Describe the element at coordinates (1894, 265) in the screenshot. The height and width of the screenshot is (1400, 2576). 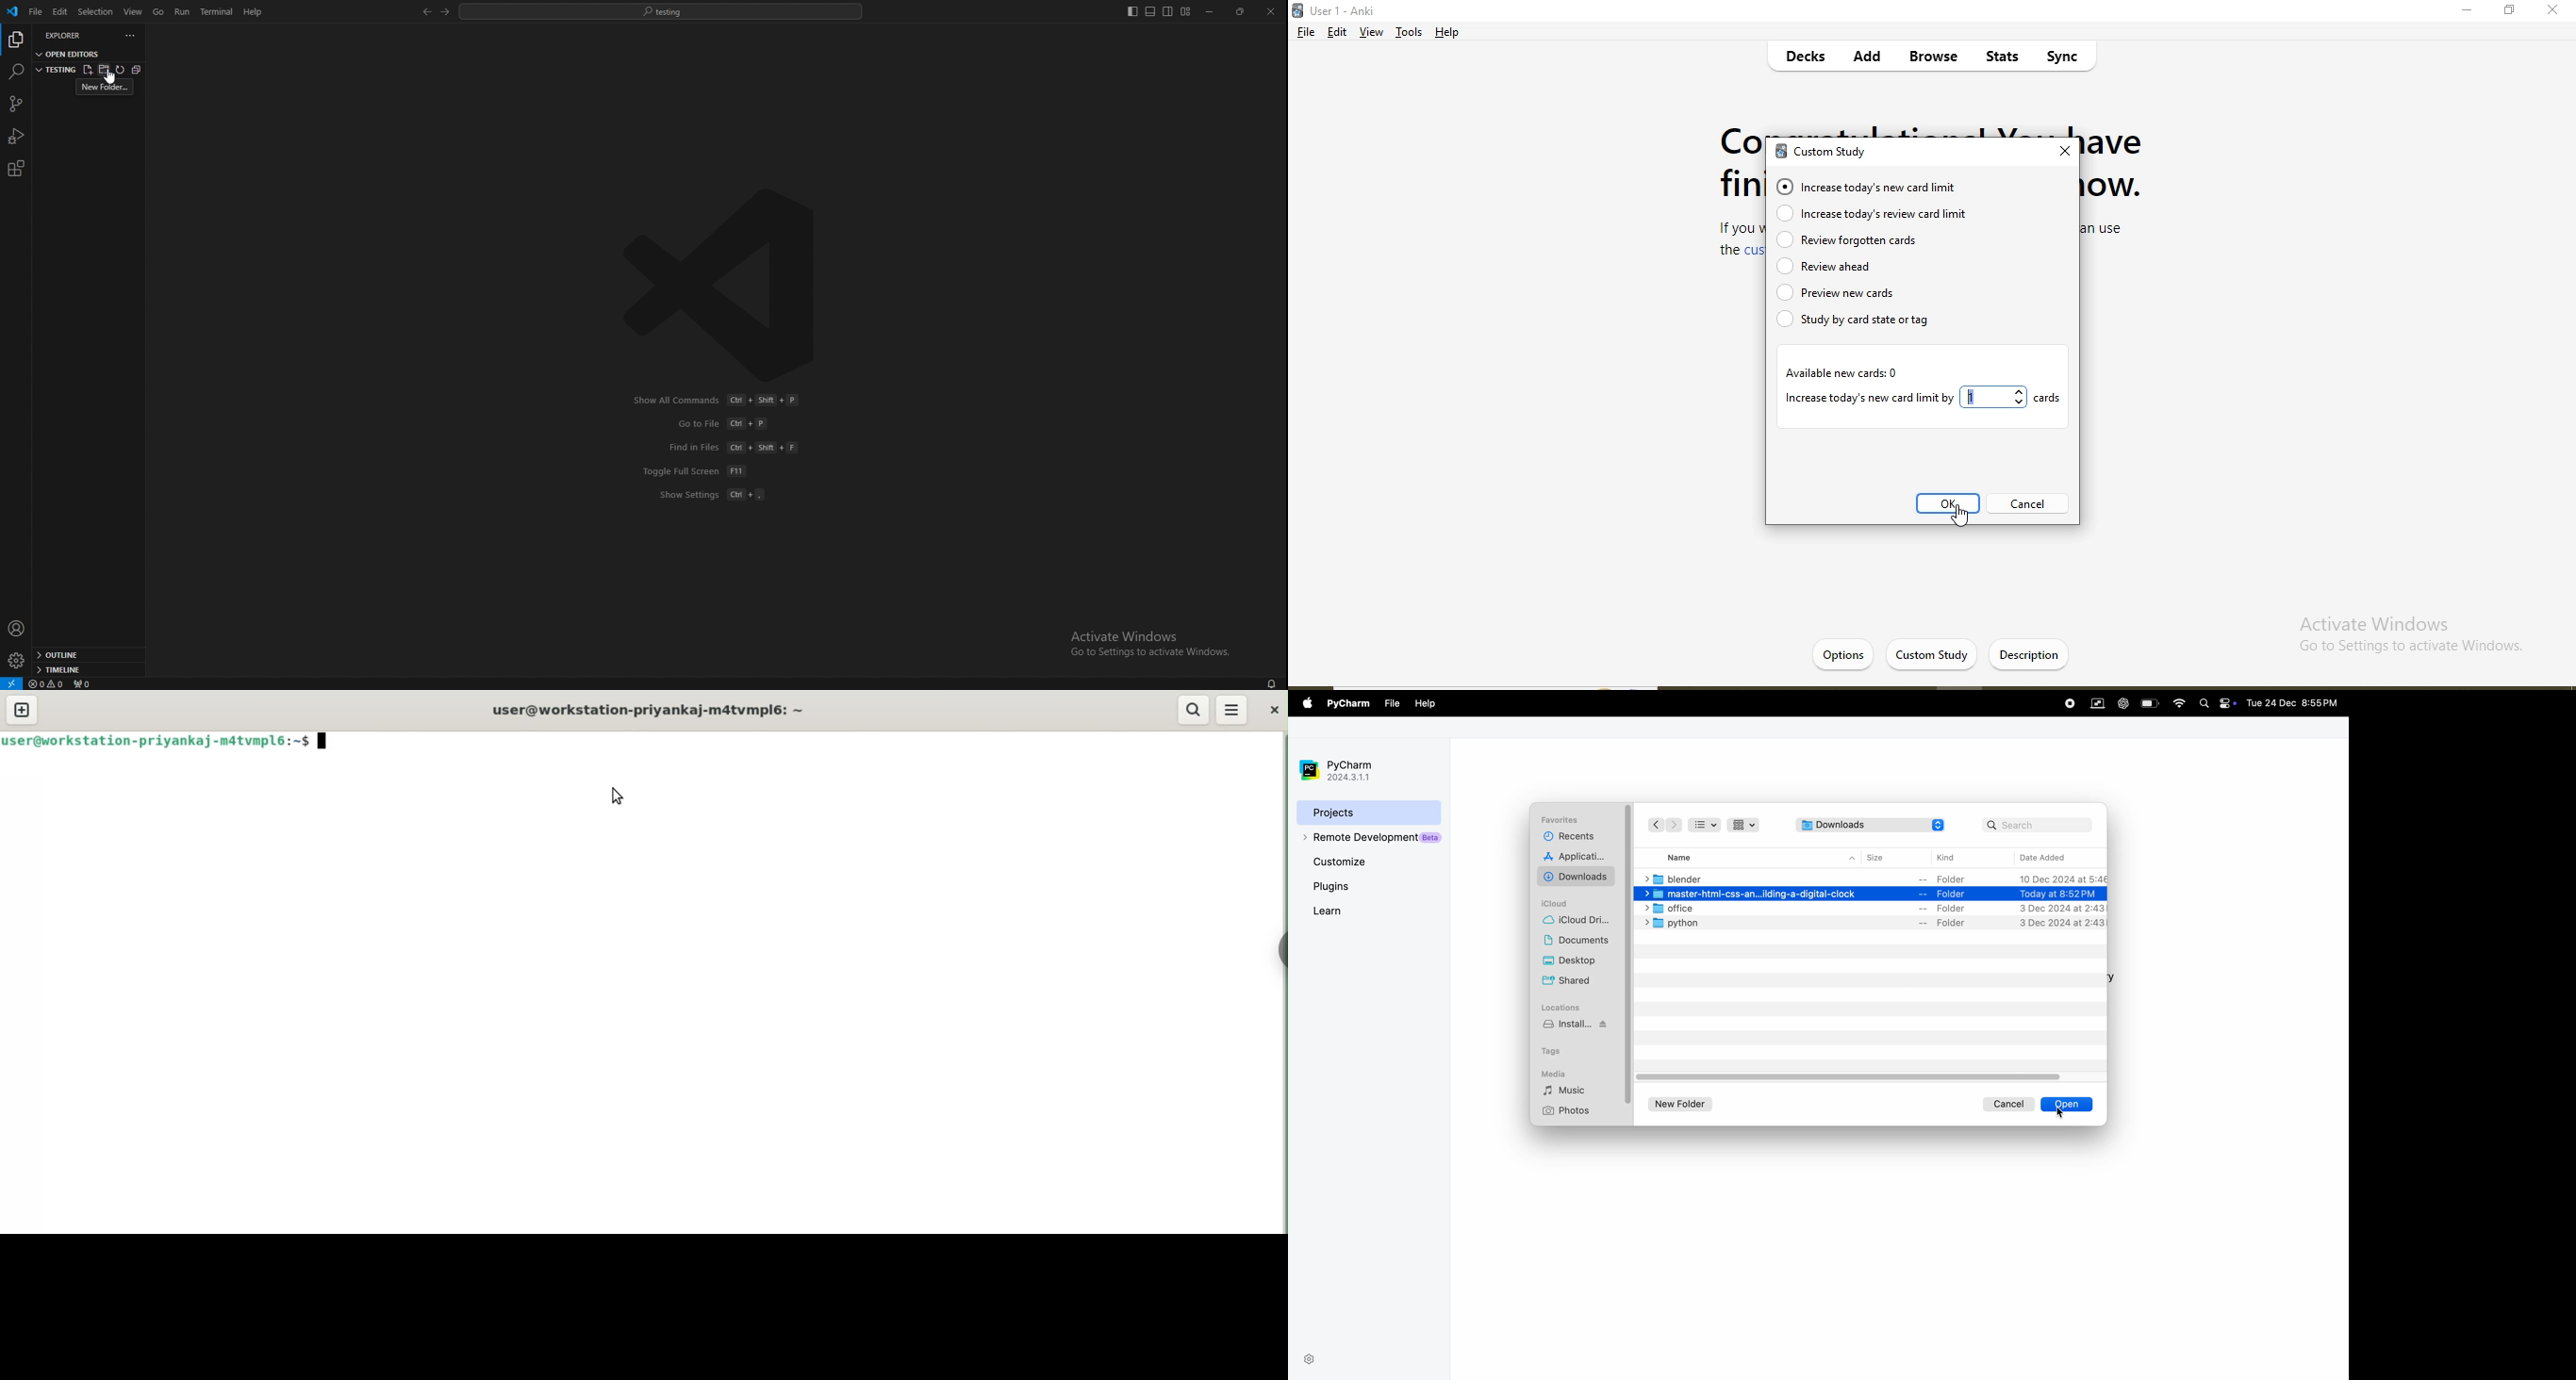
I see `review ahead` at that location.